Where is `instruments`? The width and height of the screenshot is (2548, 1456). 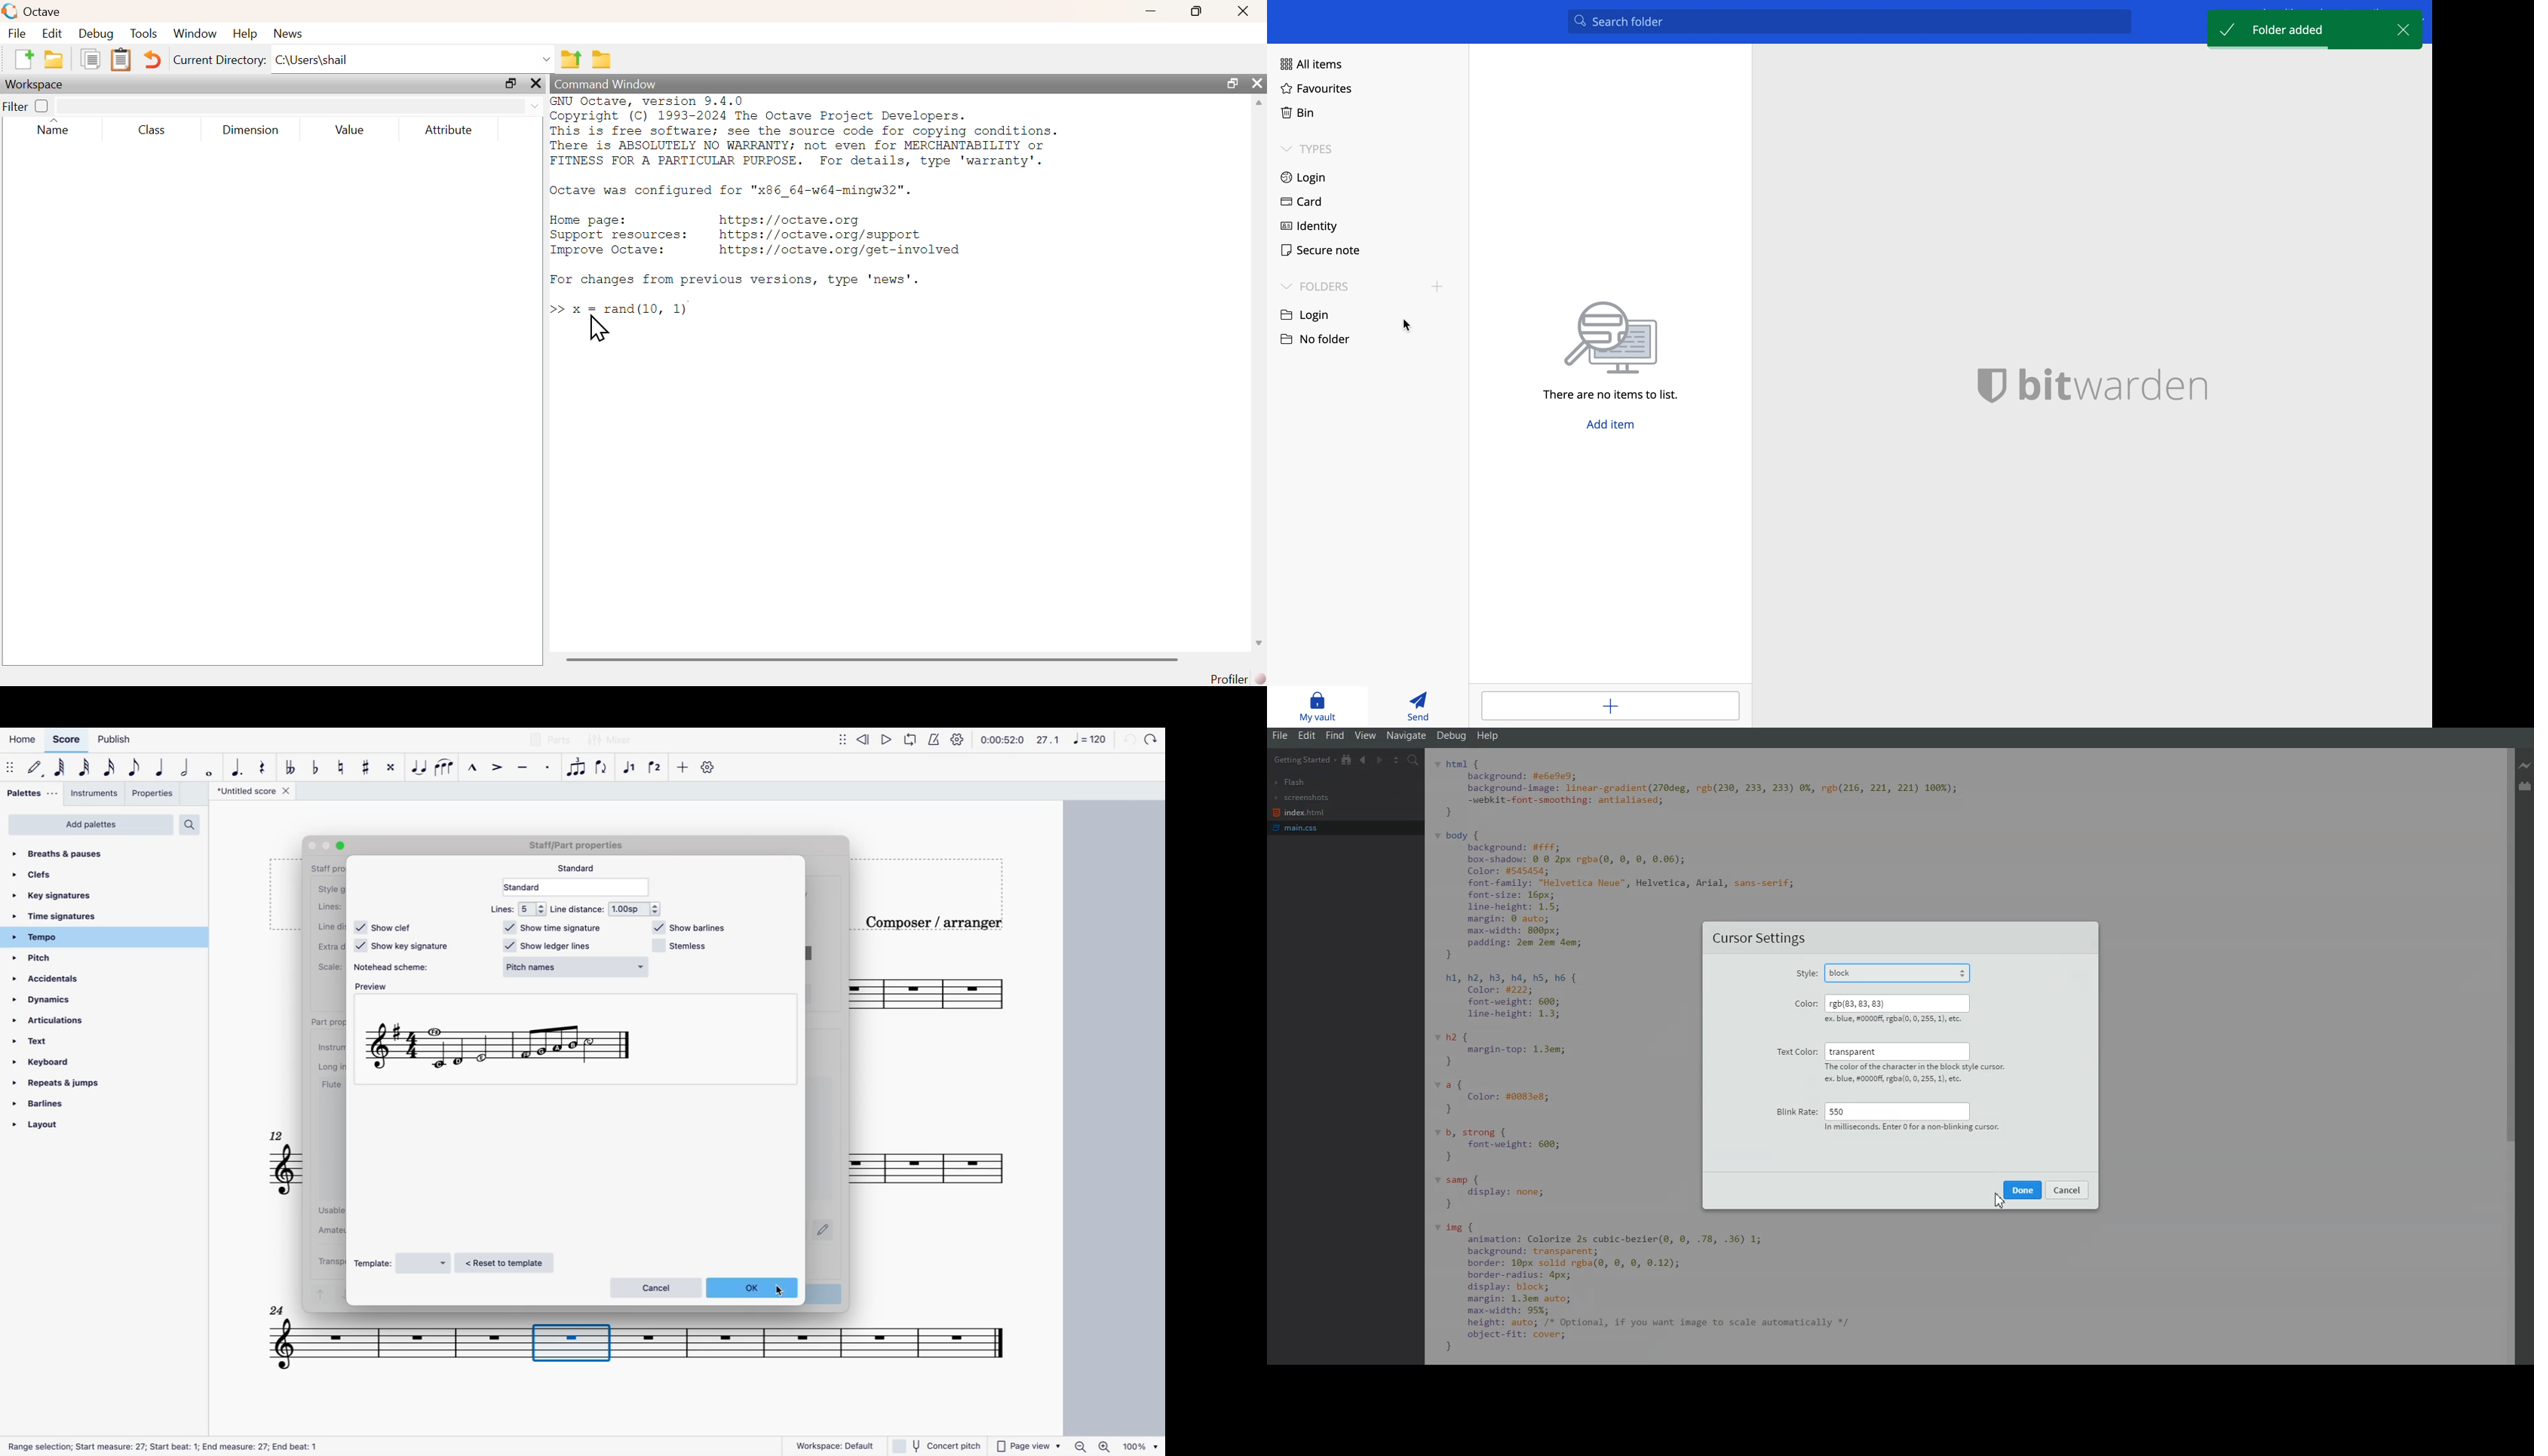
instruments is located at coordinates (96, 796).